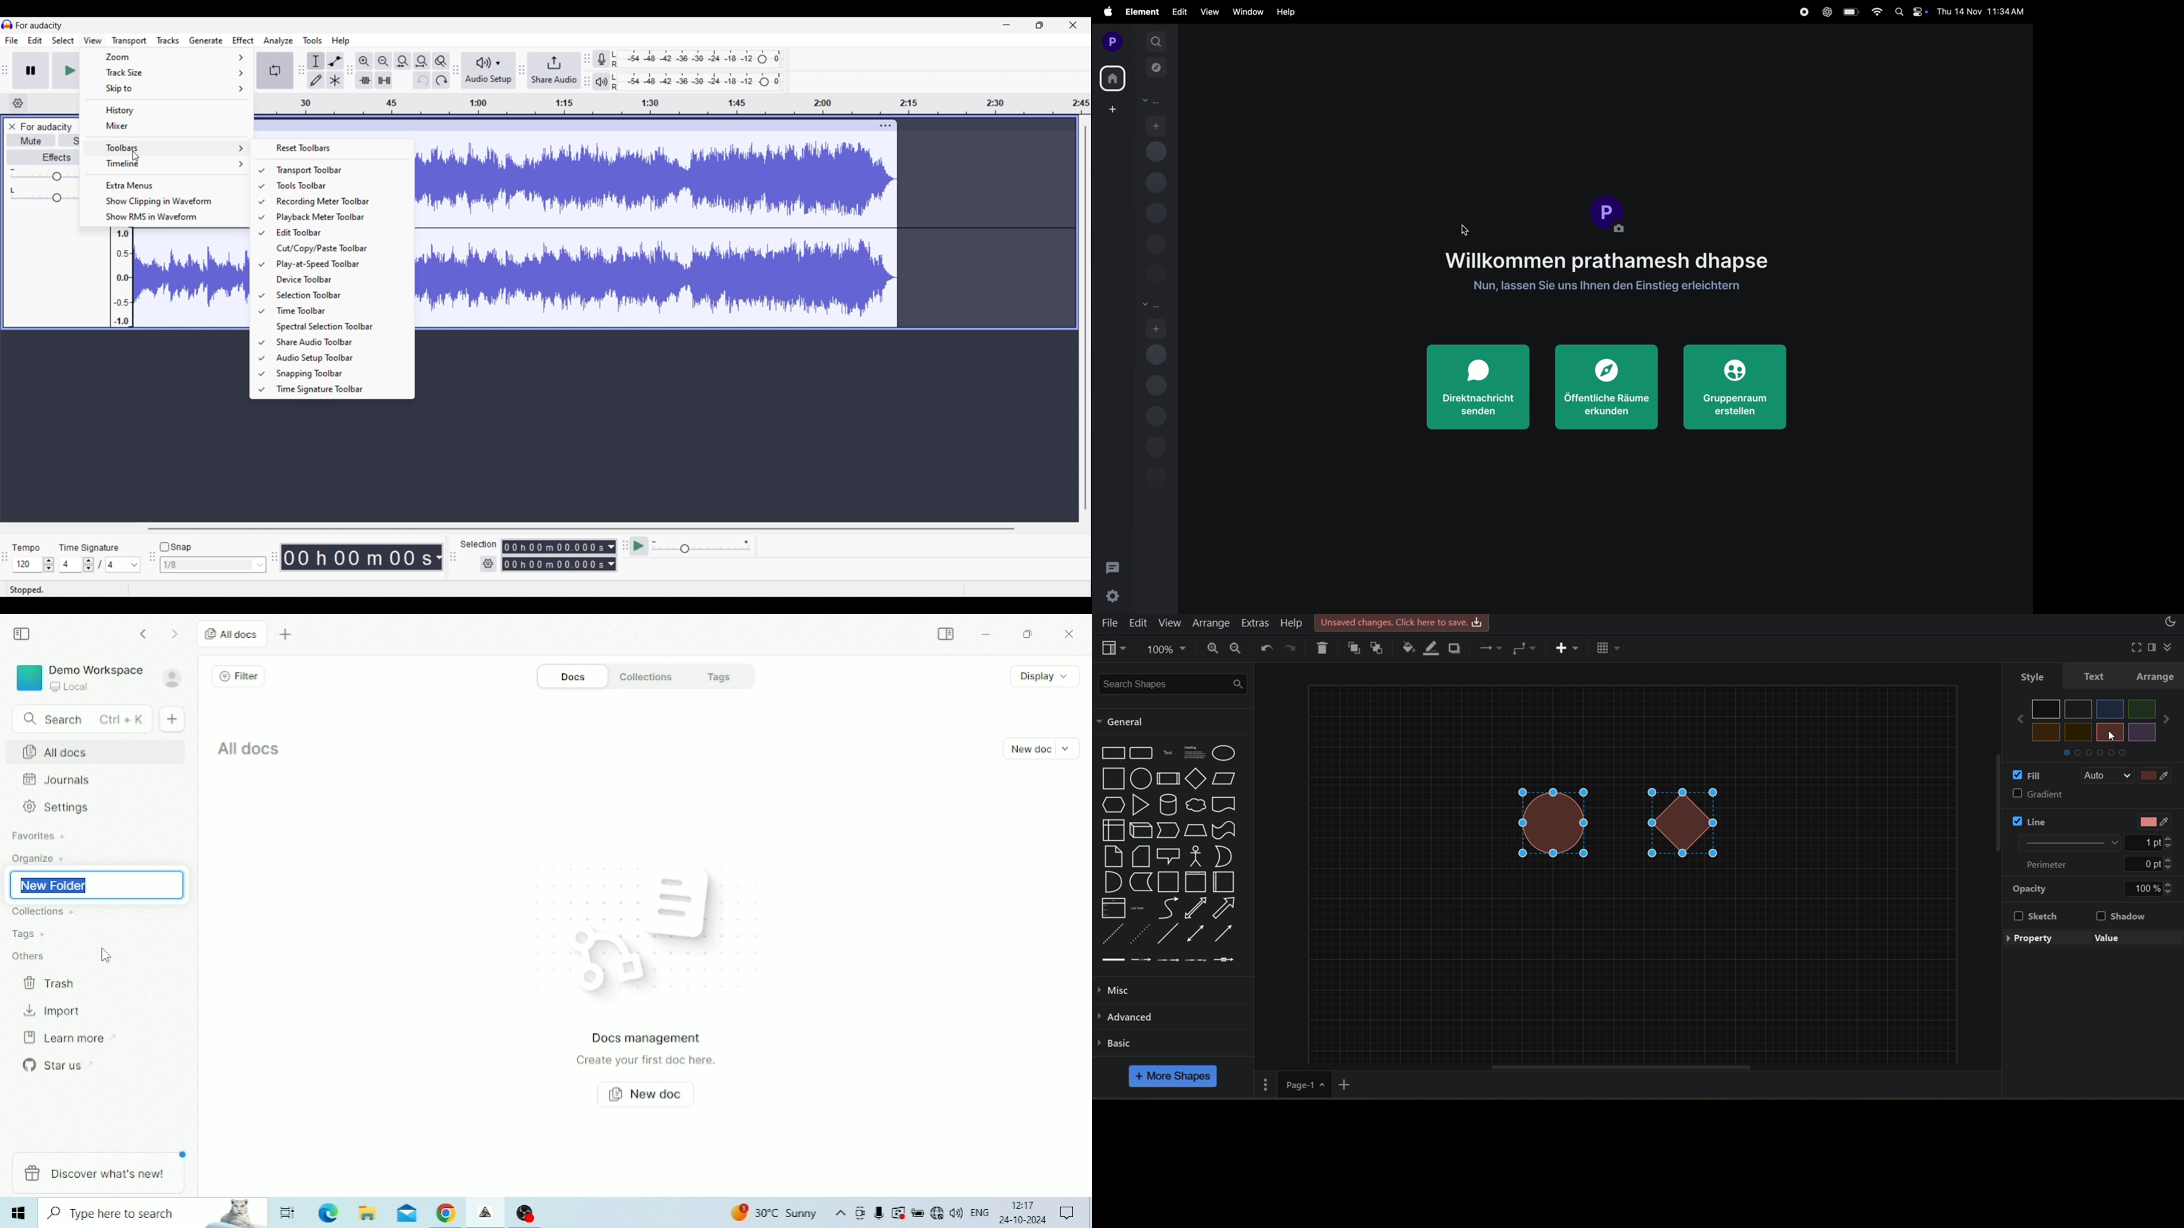 The height and width of the screenshot is (1232, 2184). I want to click on basic, so click(1174, 1047).